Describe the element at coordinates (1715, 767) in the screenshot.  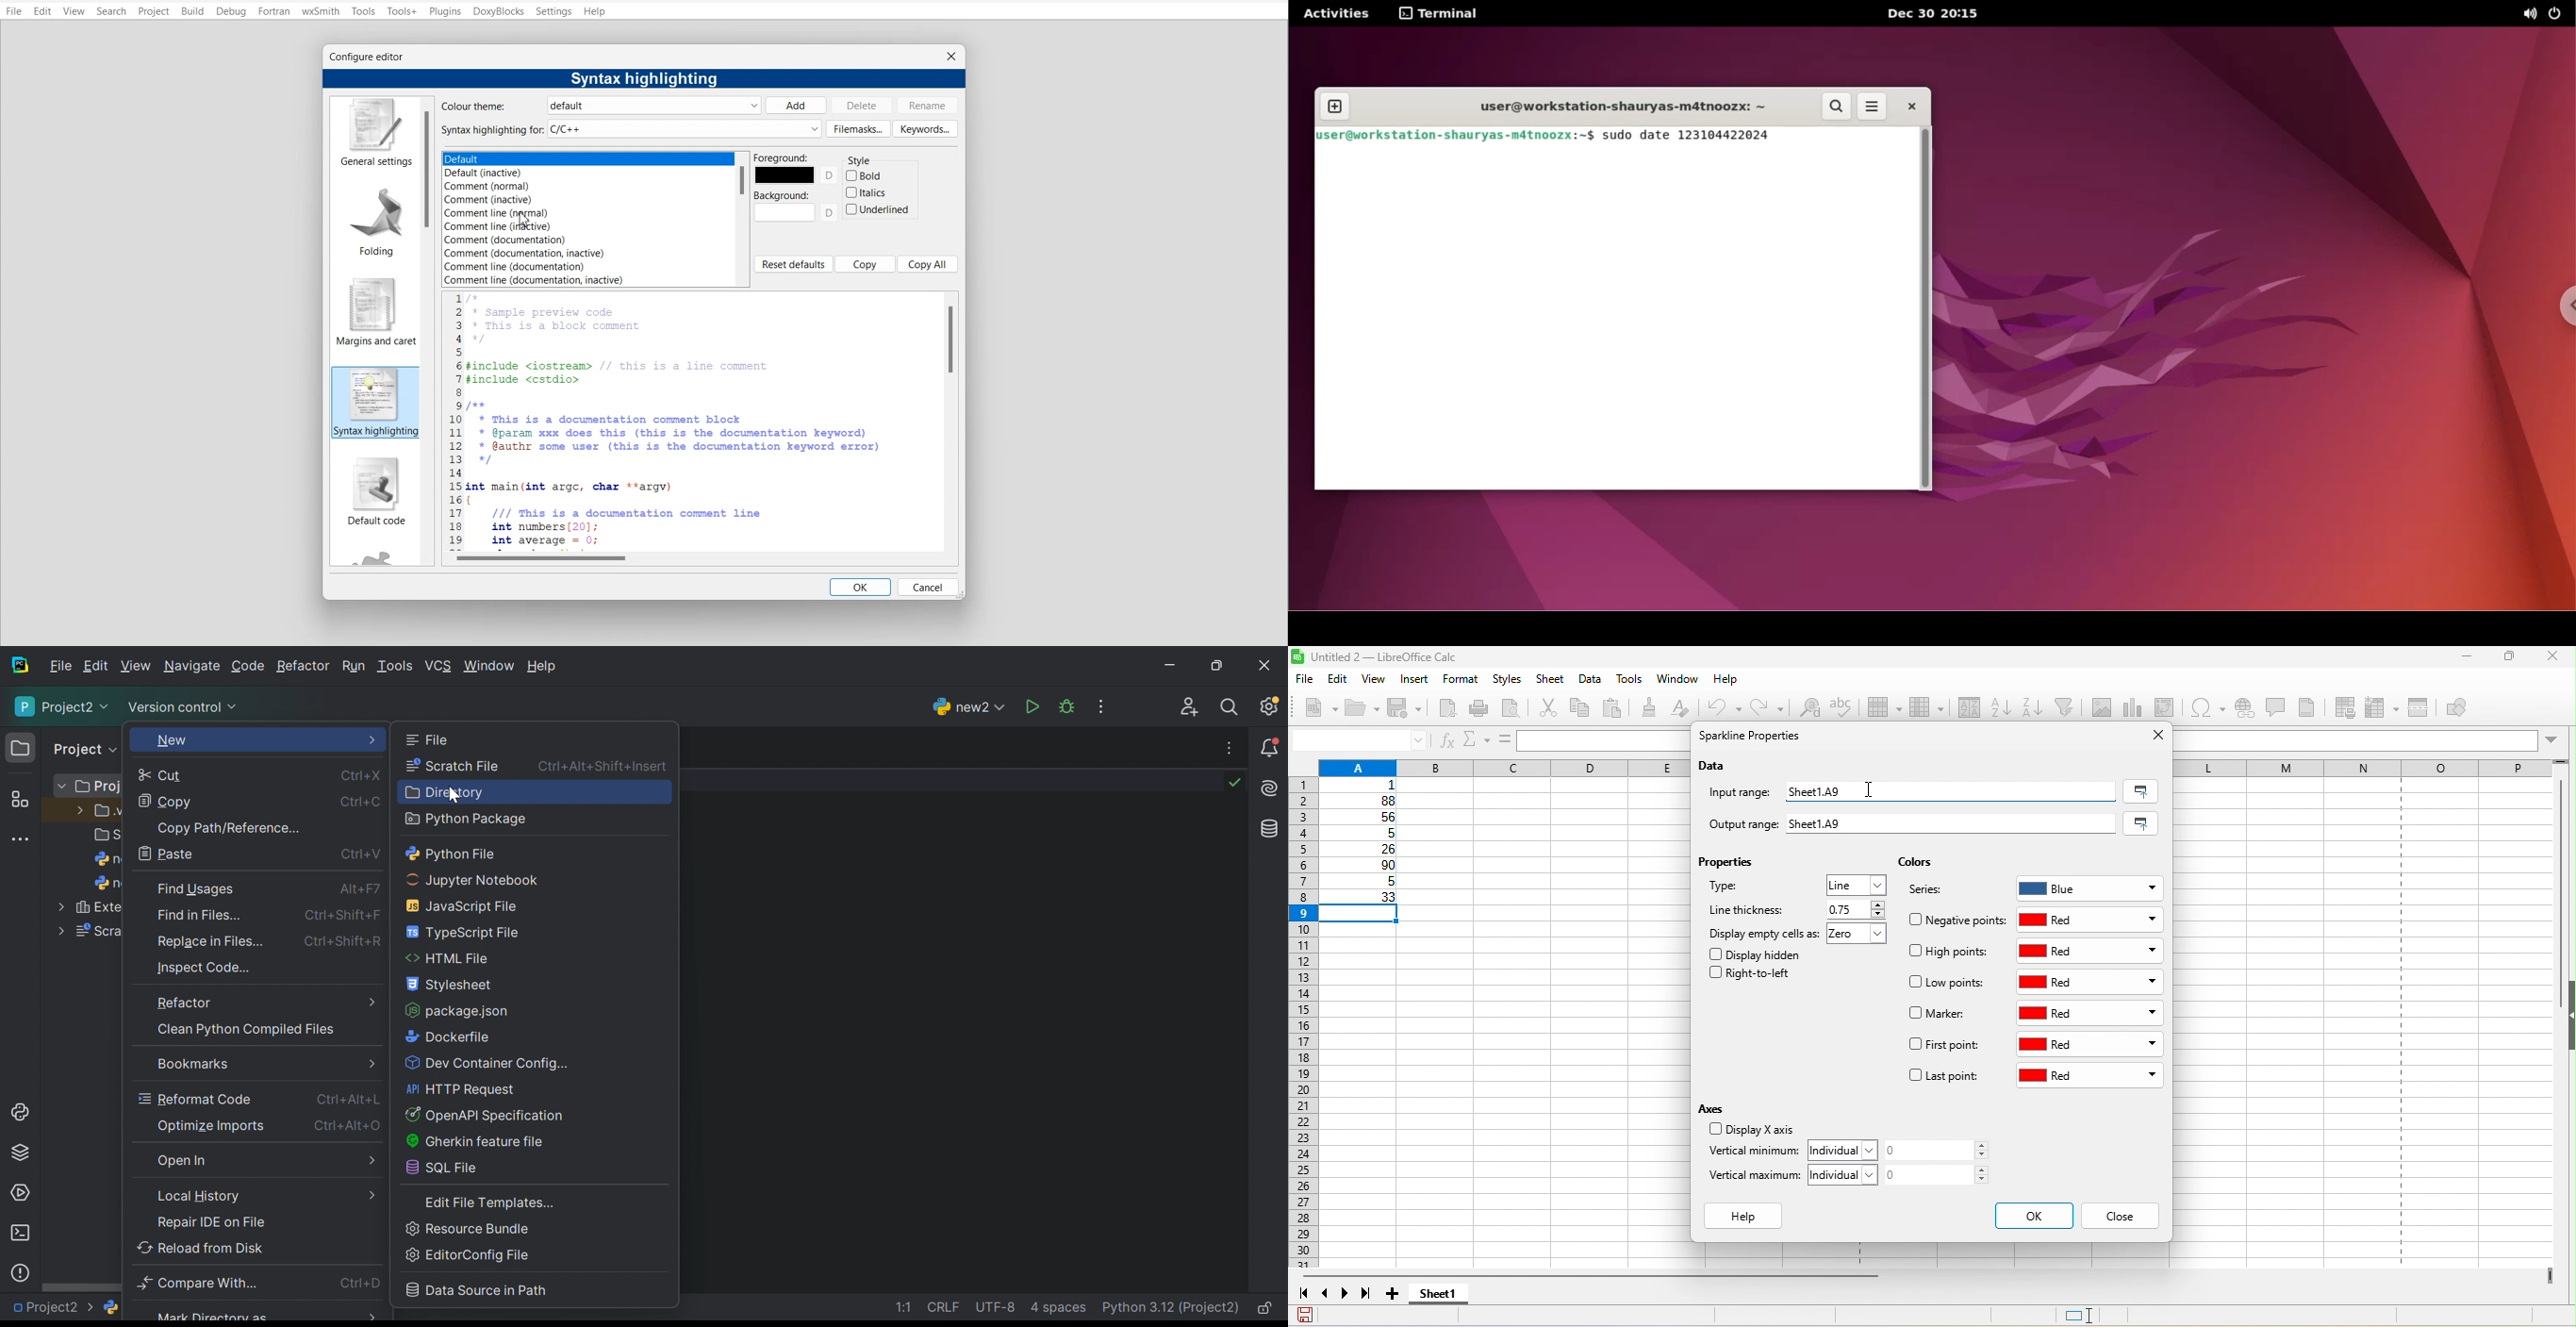
I see `data` at that location.